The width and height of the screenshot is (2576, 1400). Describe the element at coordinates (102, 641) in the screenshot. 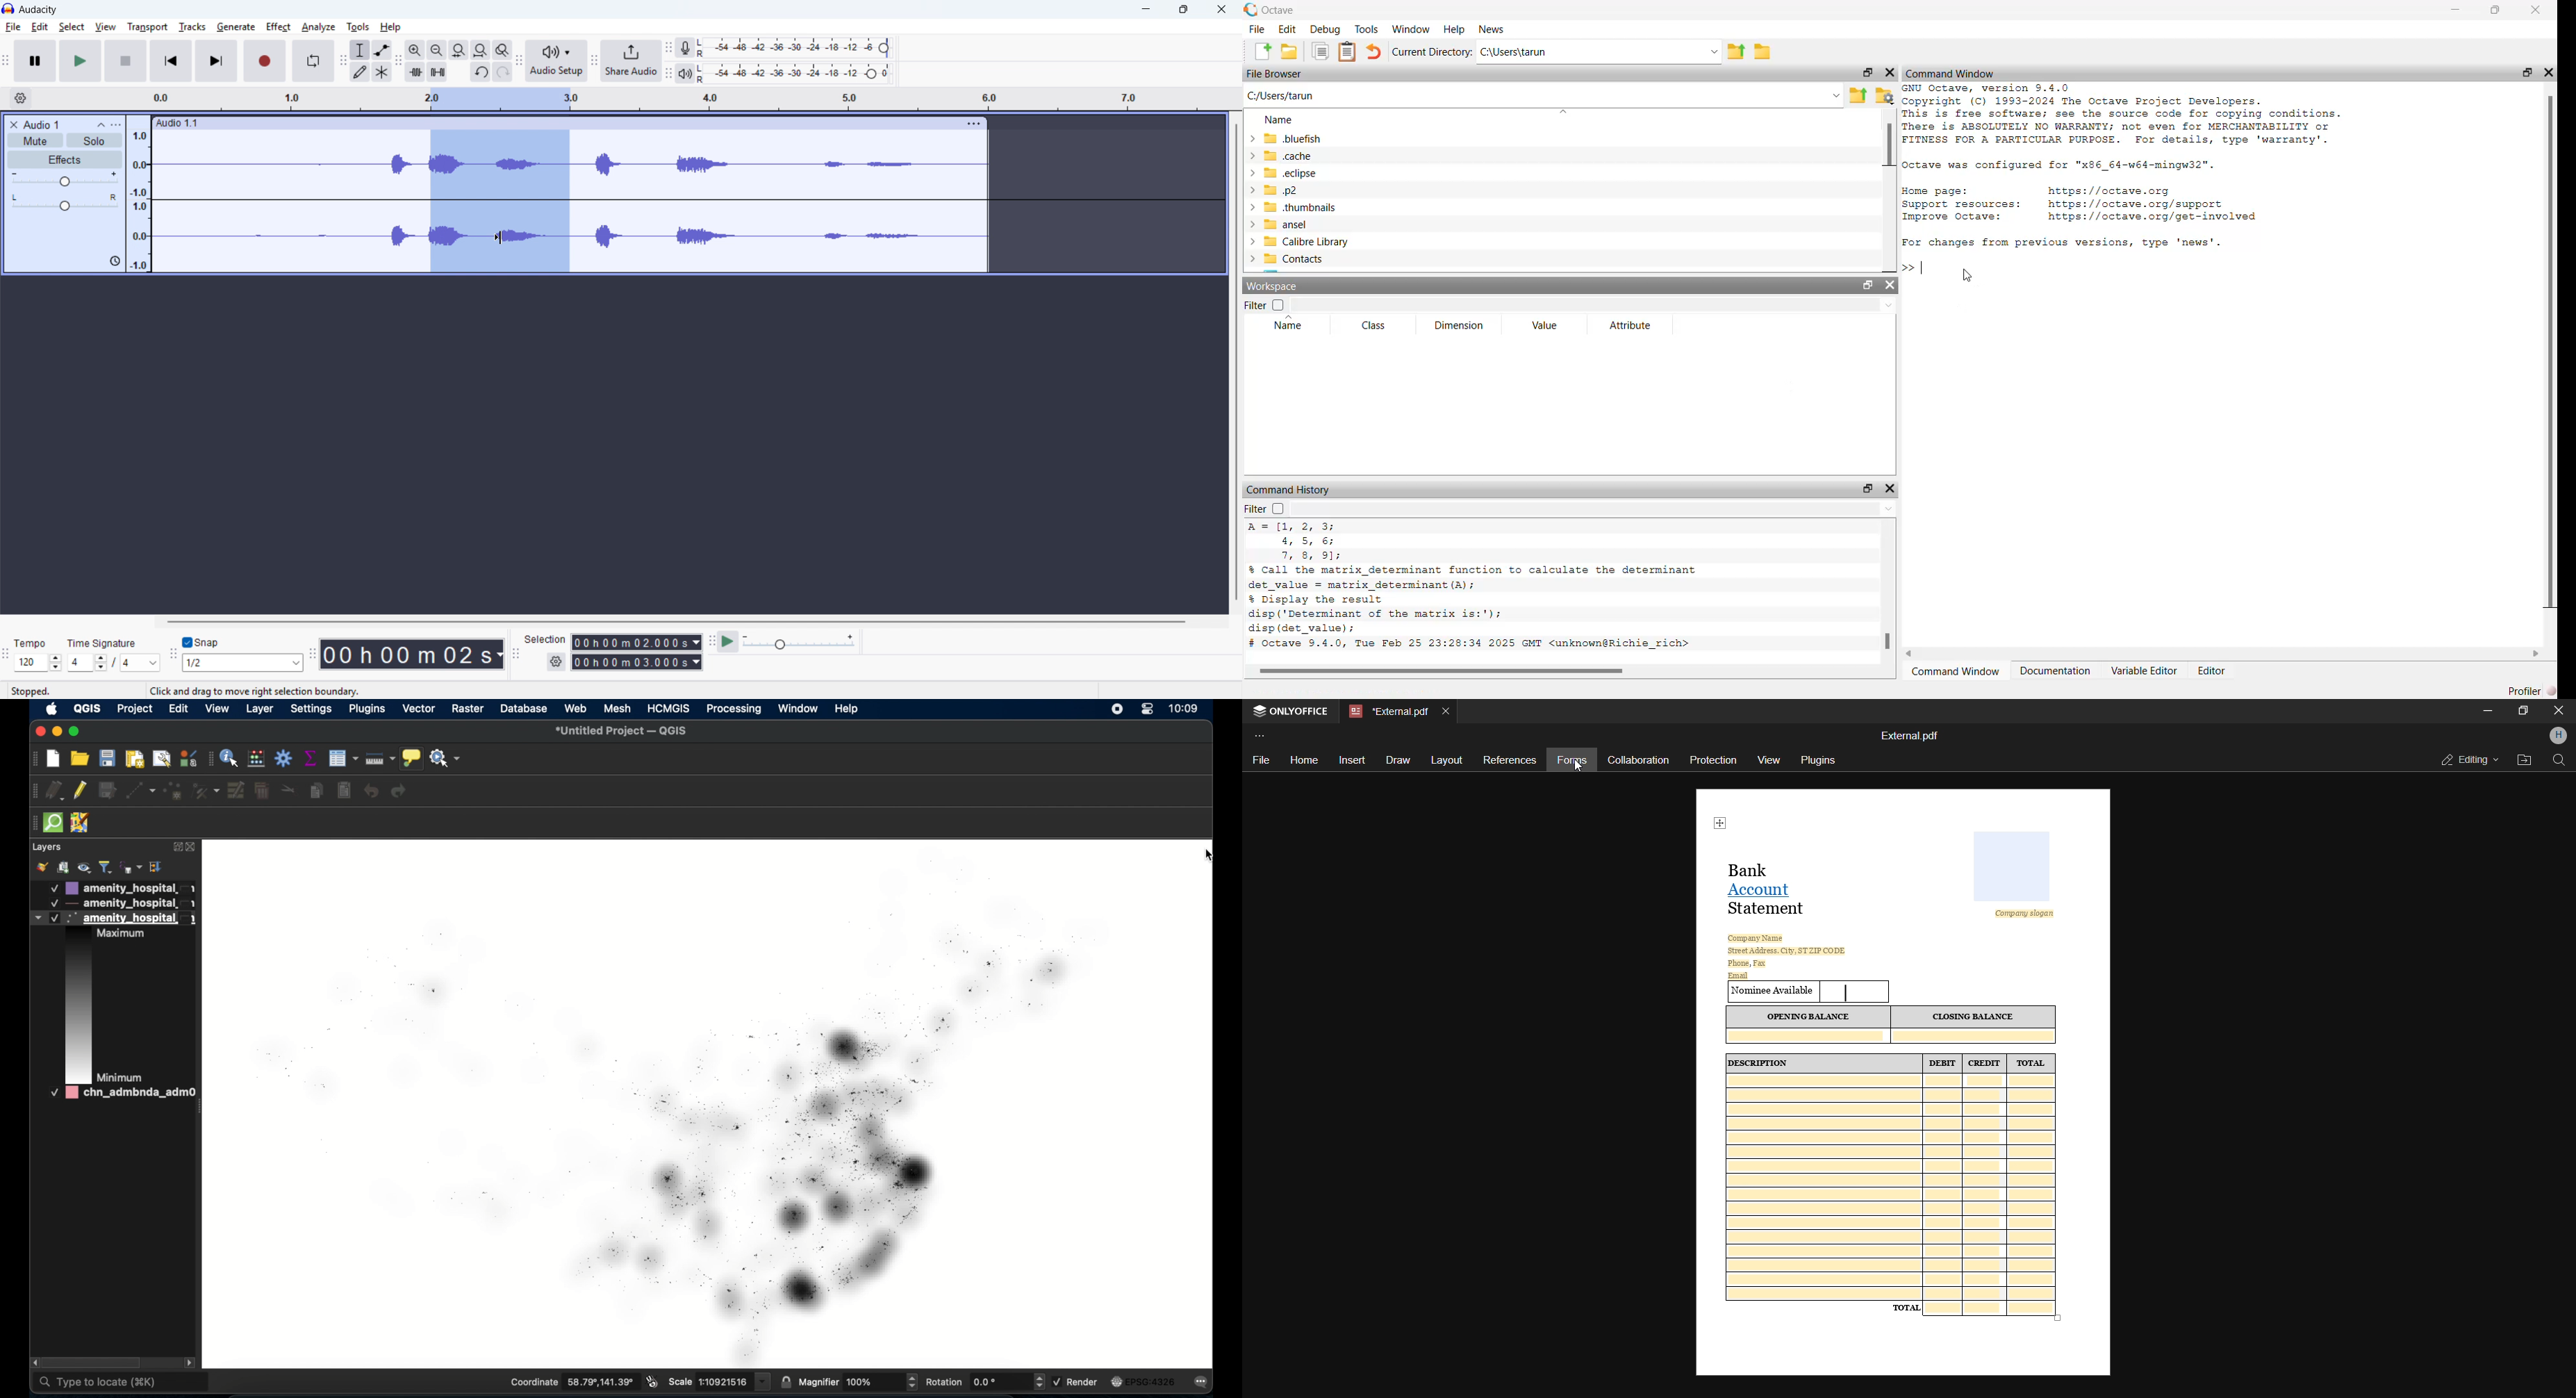

I see `Time signature` at that location.